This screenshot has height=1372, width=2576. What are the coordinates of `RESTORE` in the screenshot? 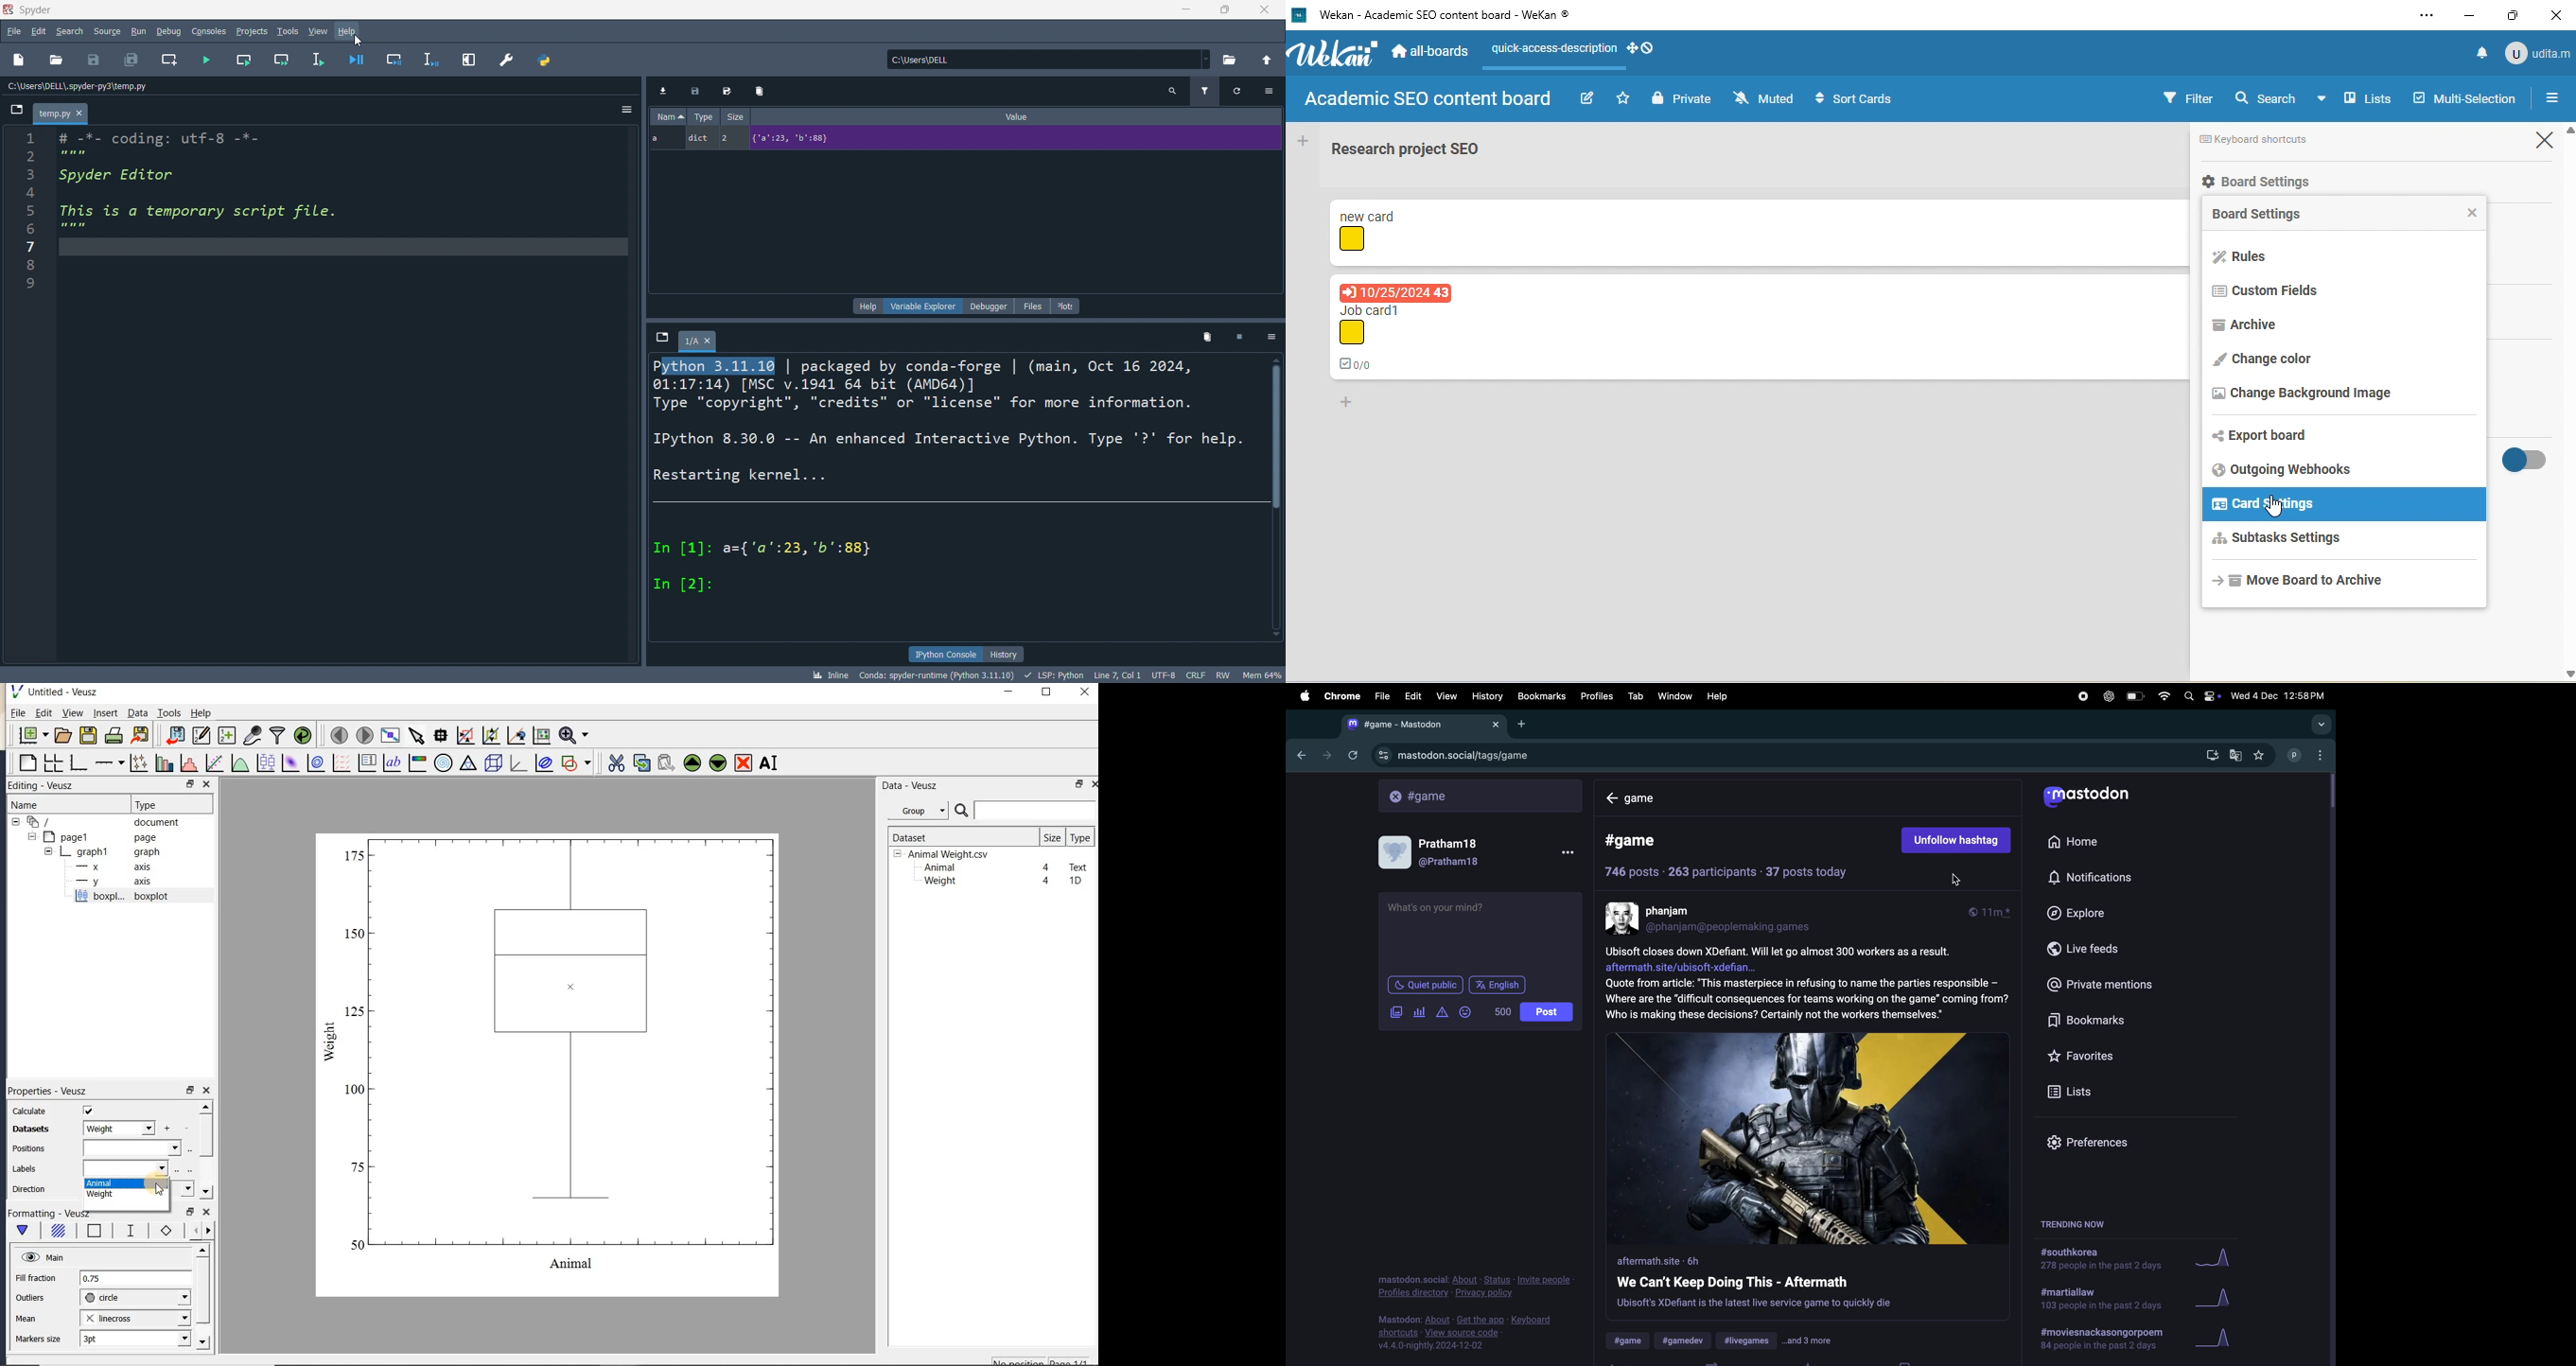 It's located at (188, 782).